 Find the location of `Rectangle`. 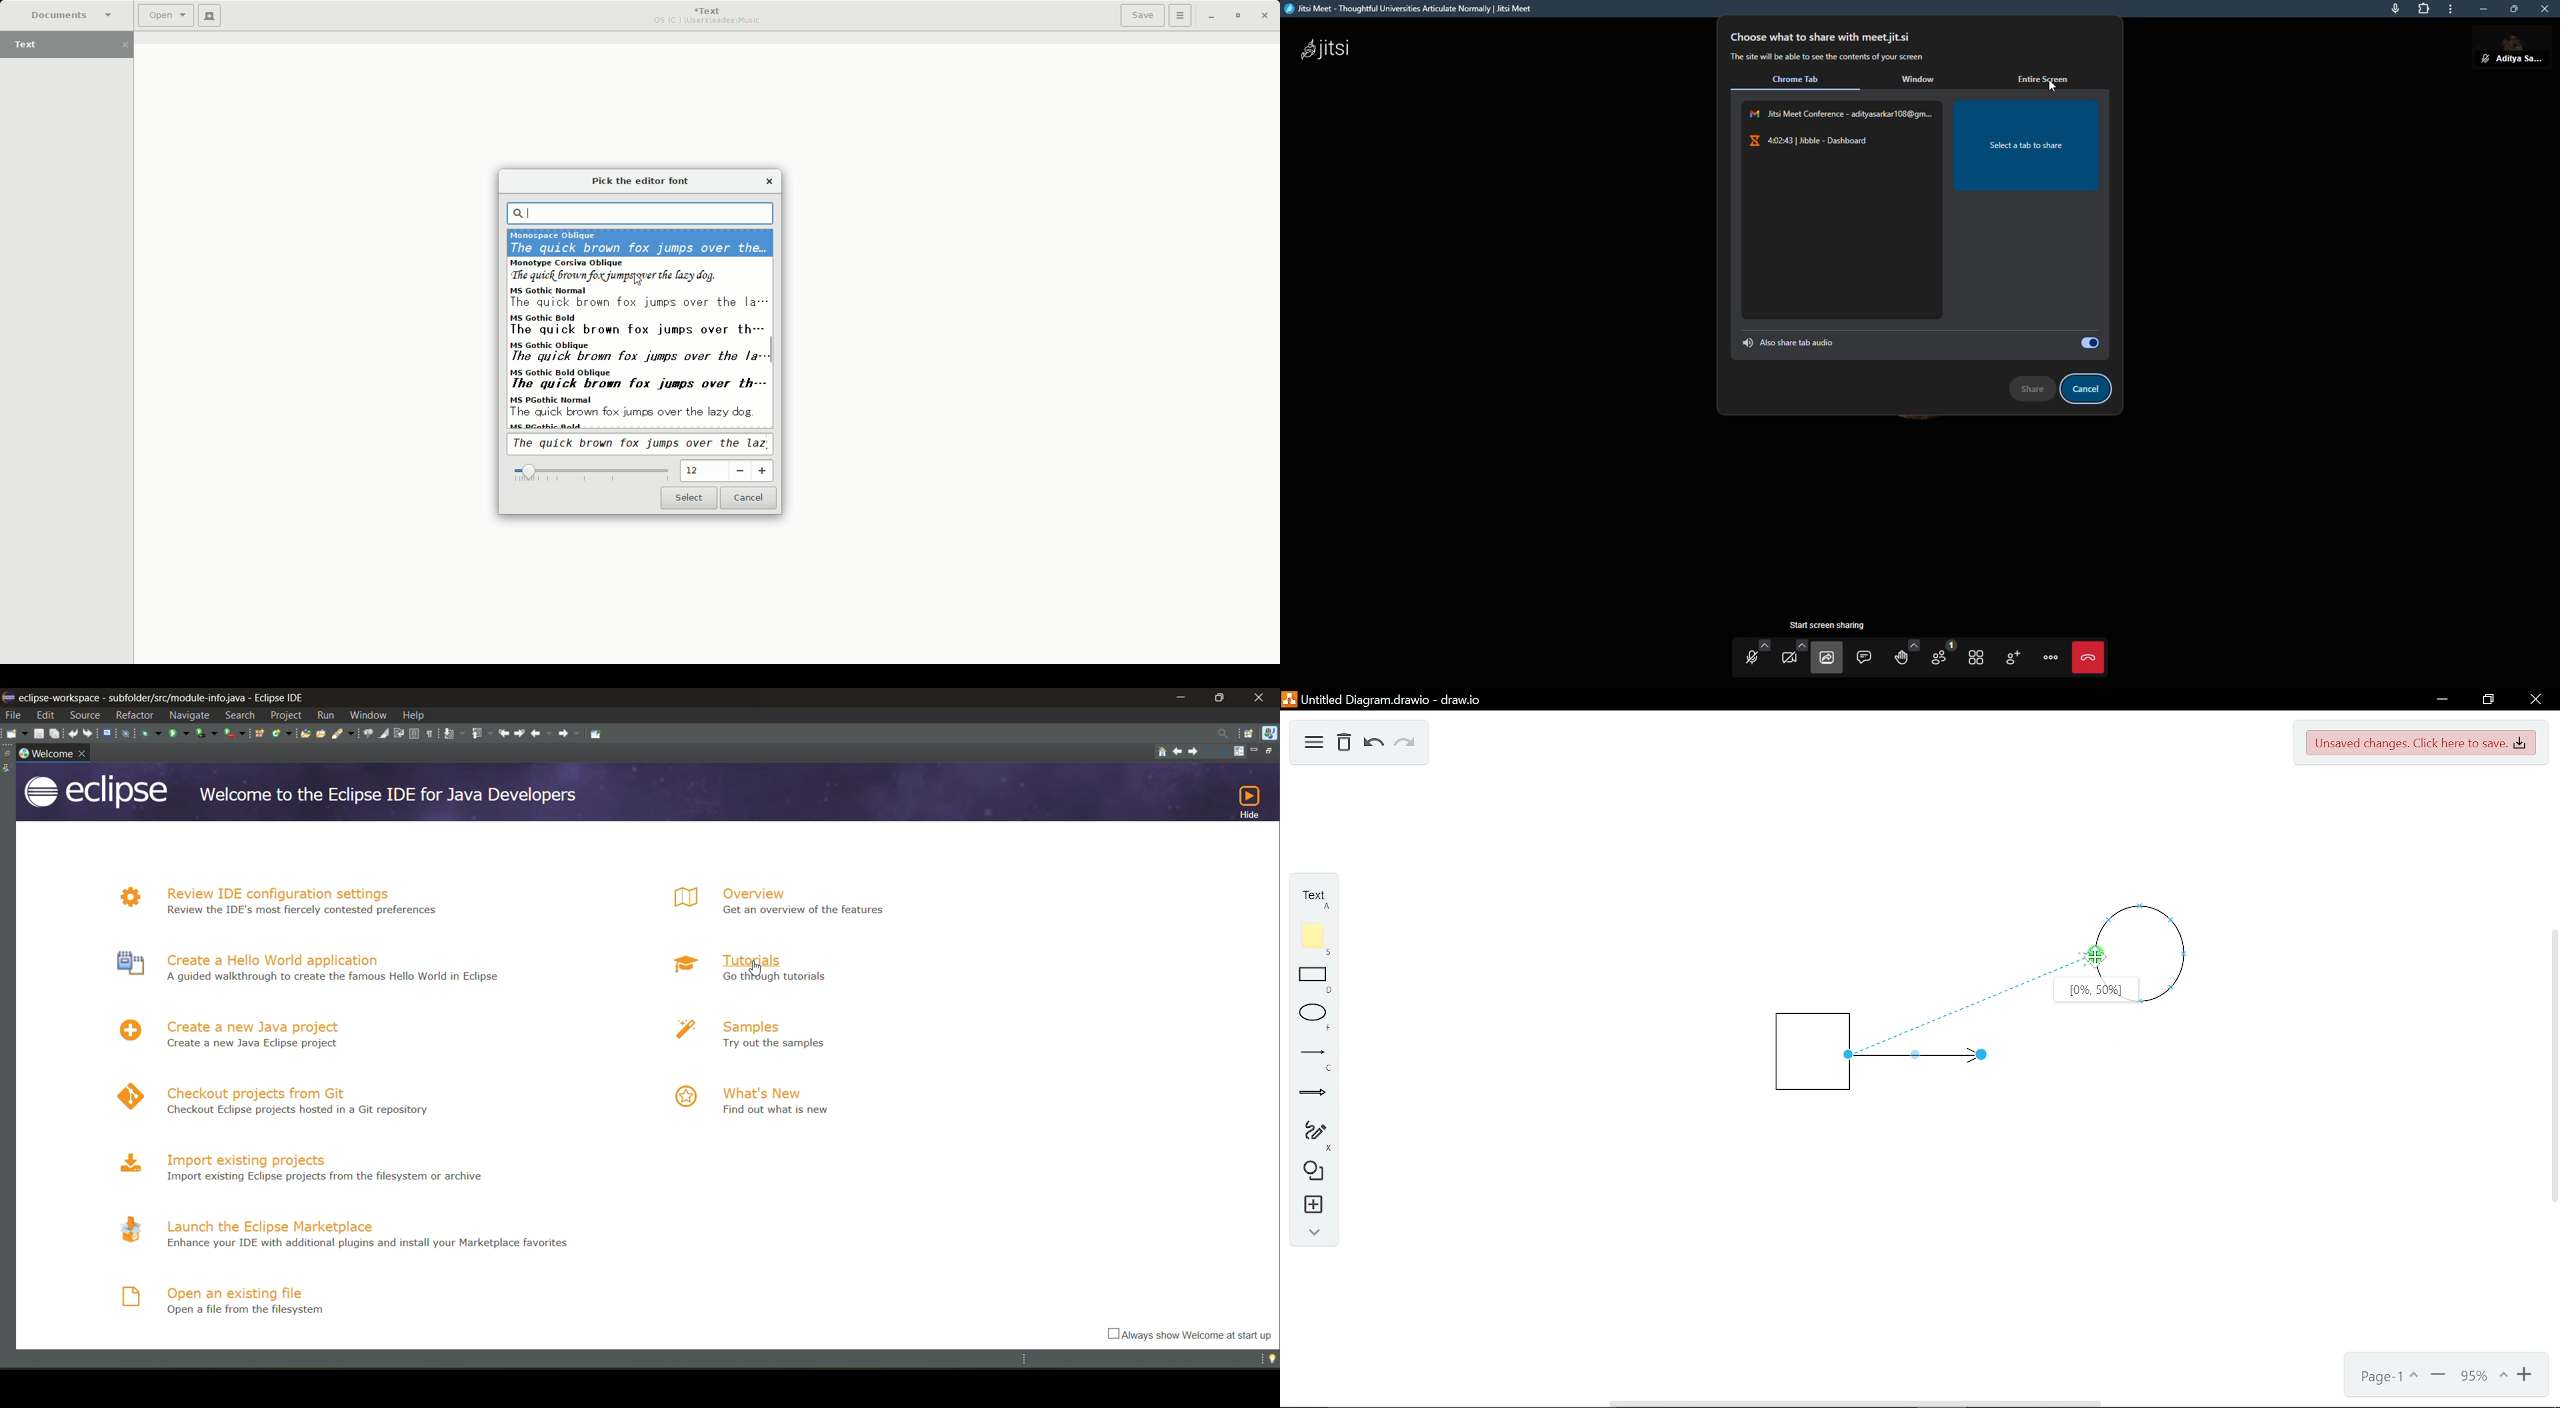

Rectangle is located at coordinates (1309, 980).